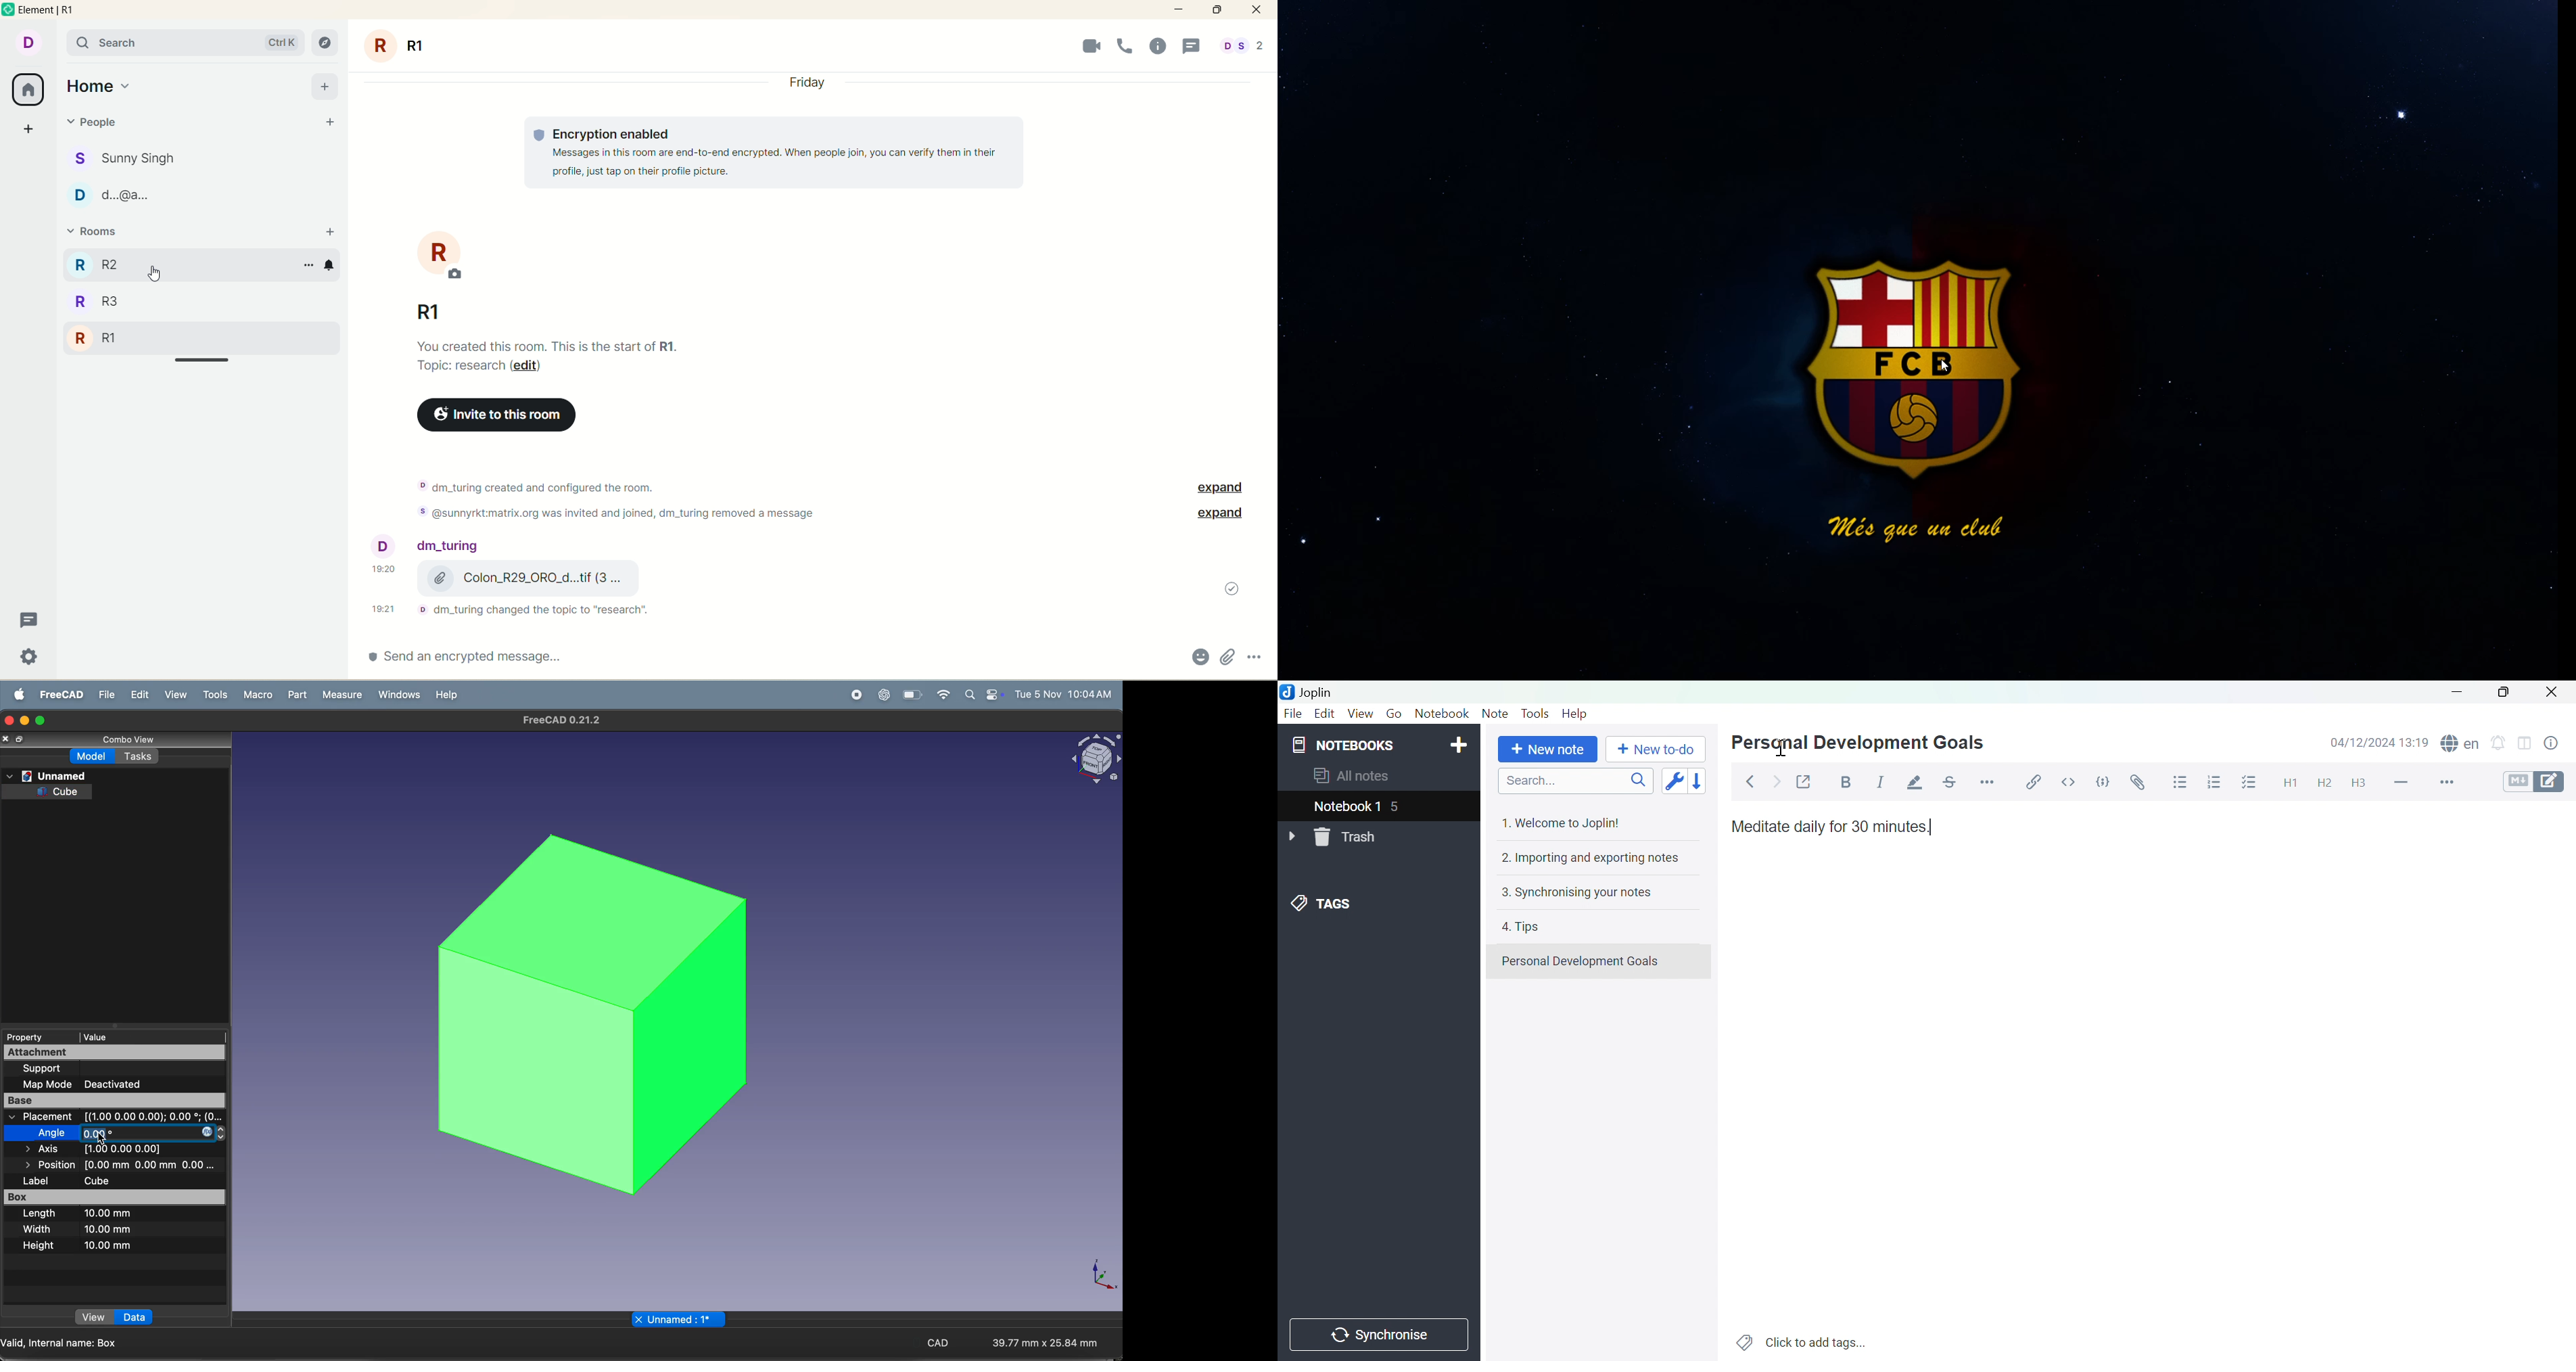  I want to click on maximize, so click(1218, 9).